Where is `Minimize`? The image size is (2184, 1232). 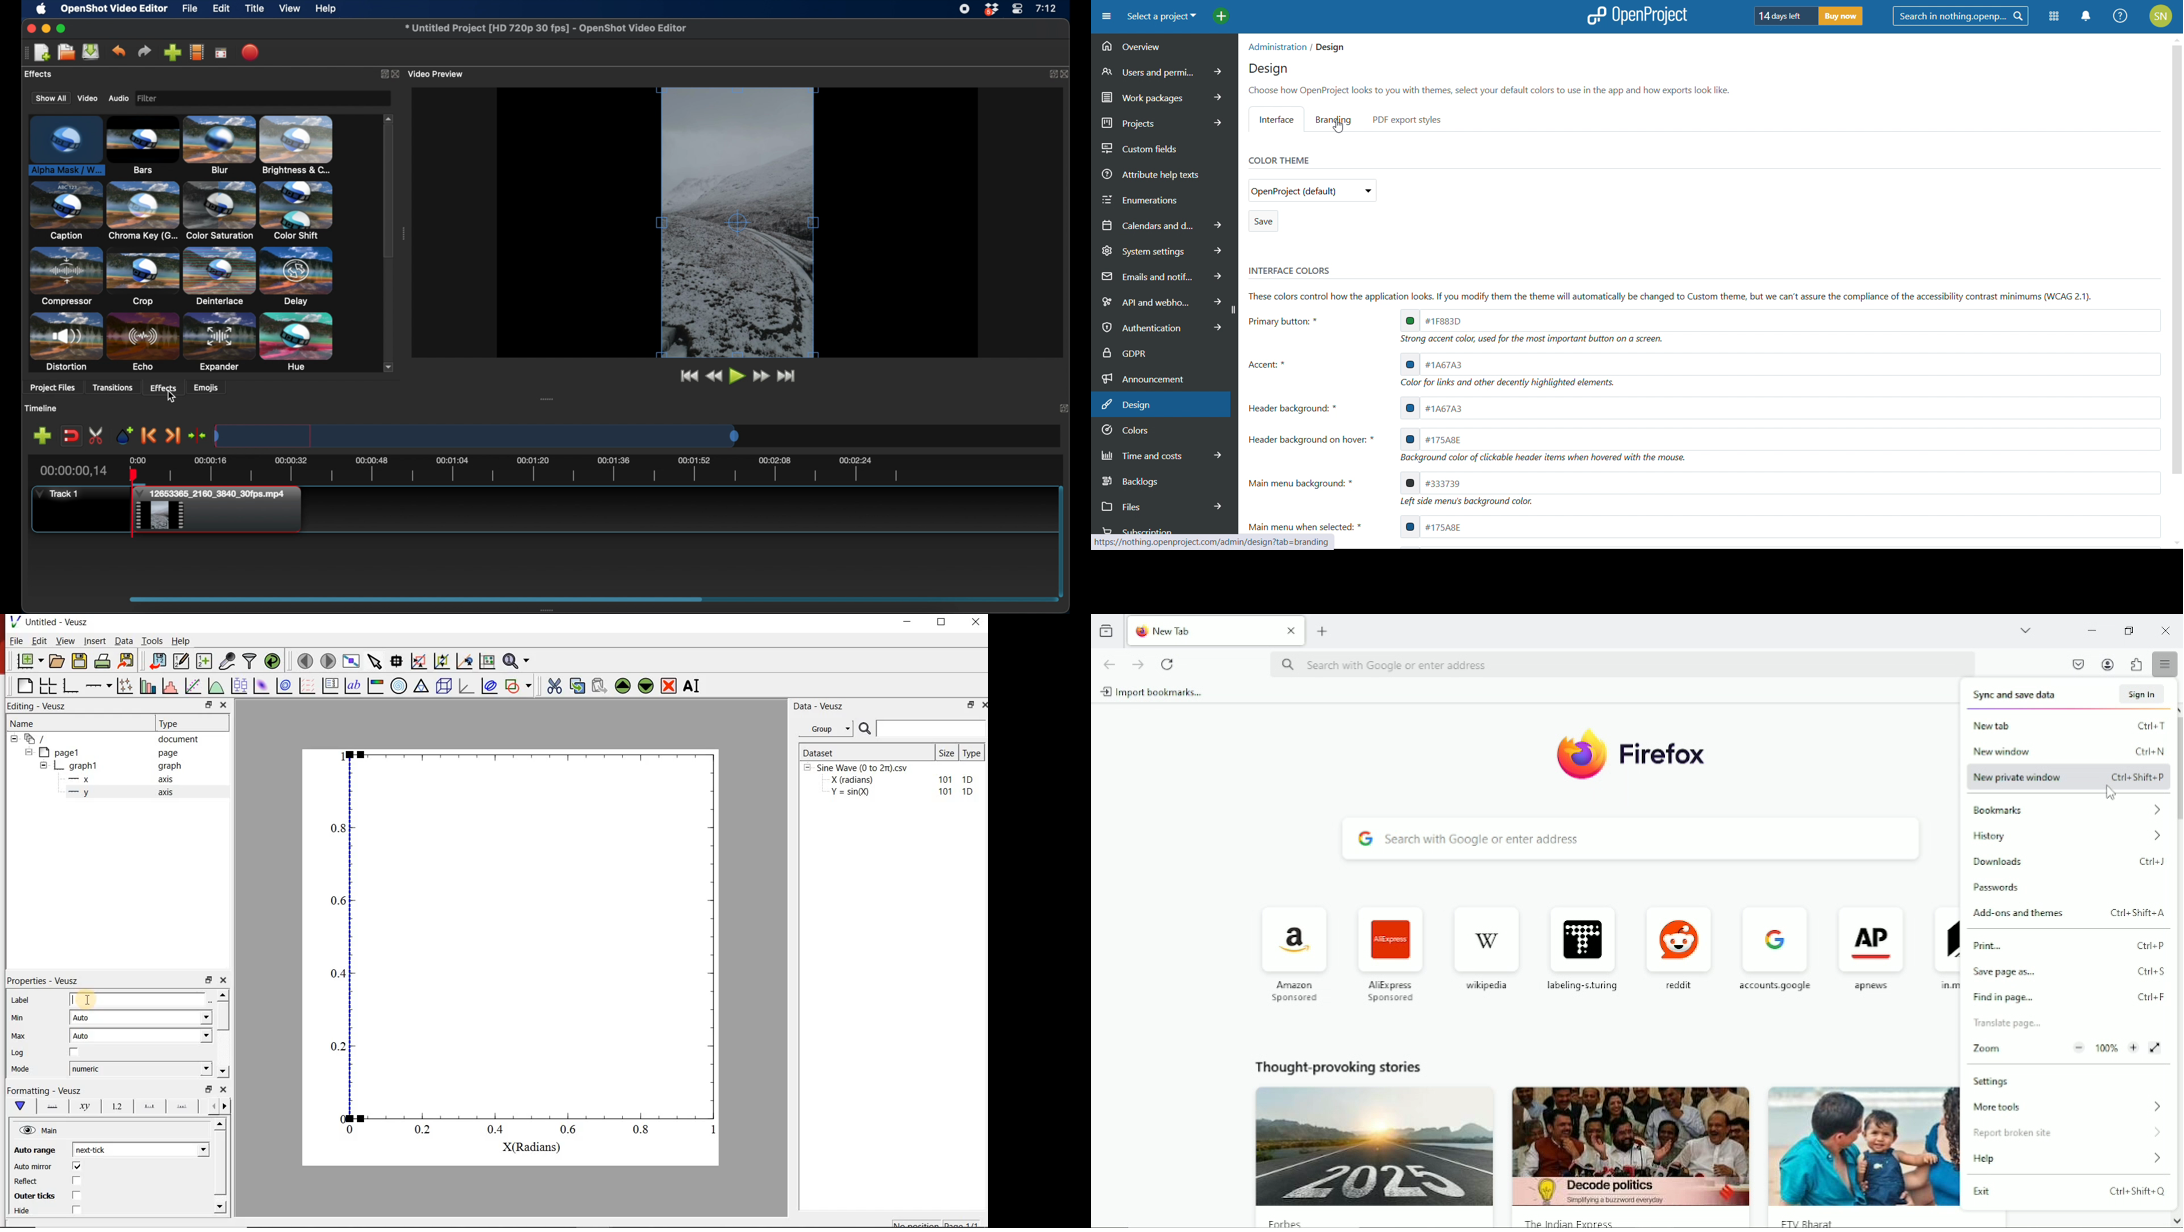
Minimize is located at coordinates (907, 622).